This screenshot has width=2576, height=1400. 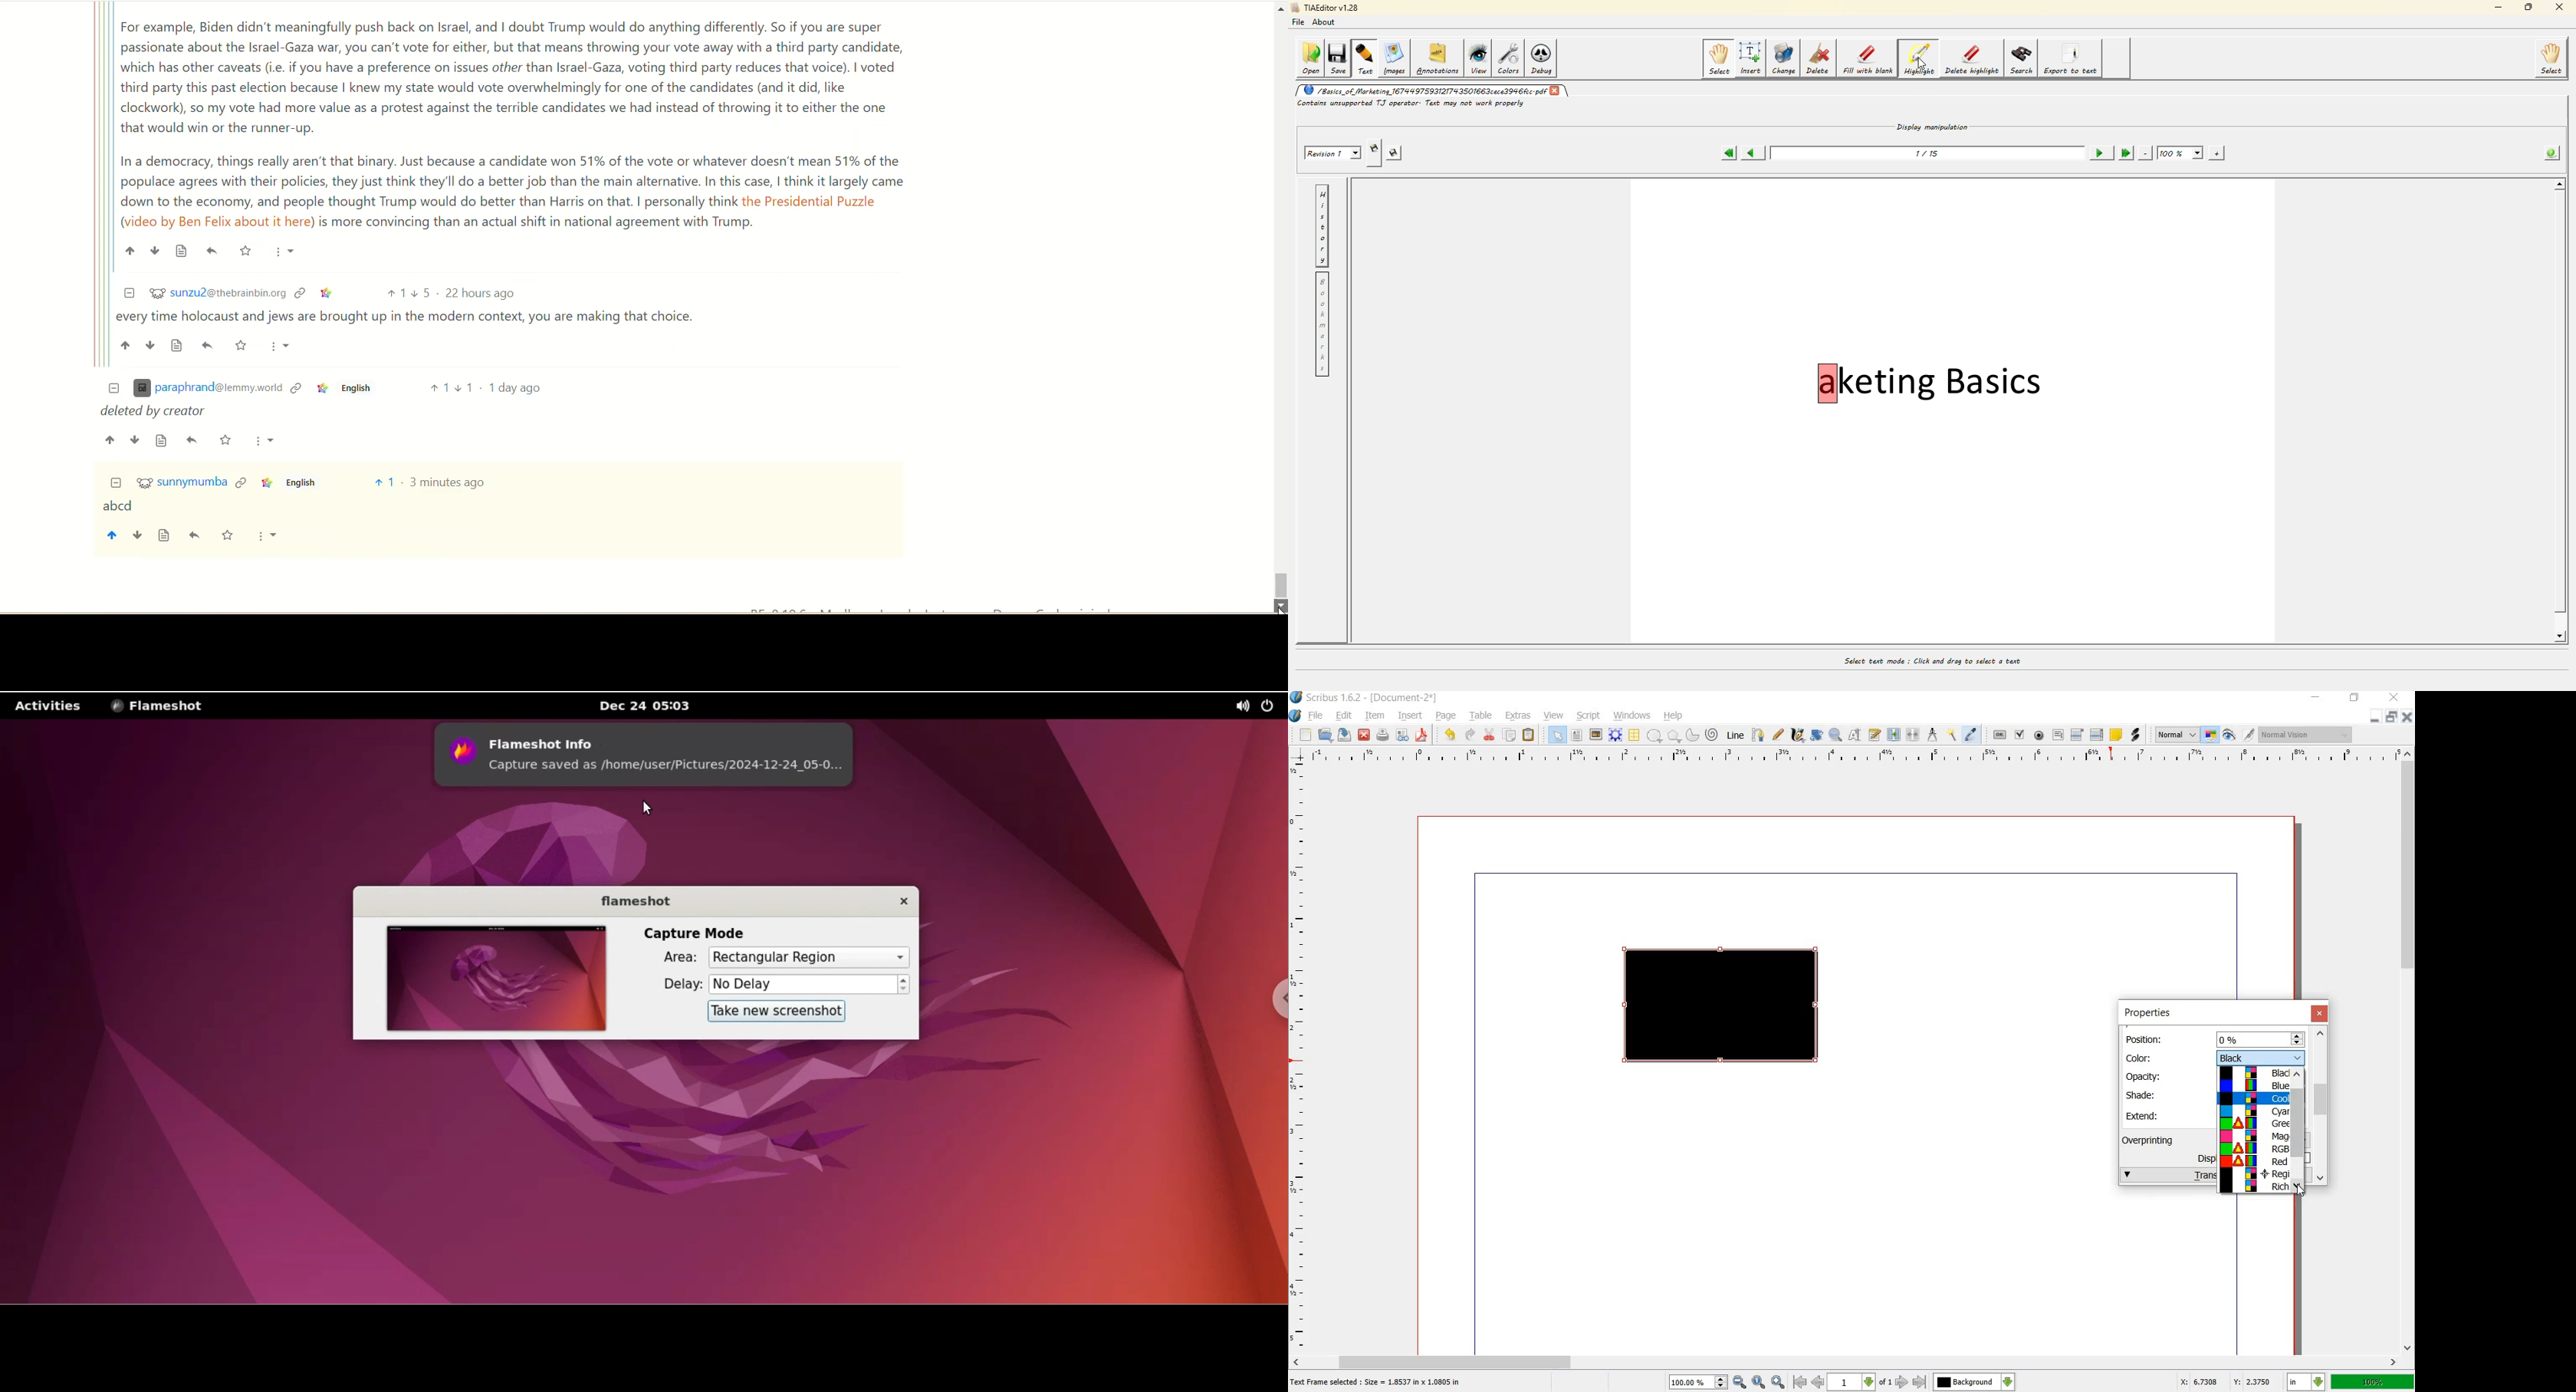 What do you see at coordinates (2097, 734) in the screenshot?
I see `pdf list box` at bounding box center [2097, 734].